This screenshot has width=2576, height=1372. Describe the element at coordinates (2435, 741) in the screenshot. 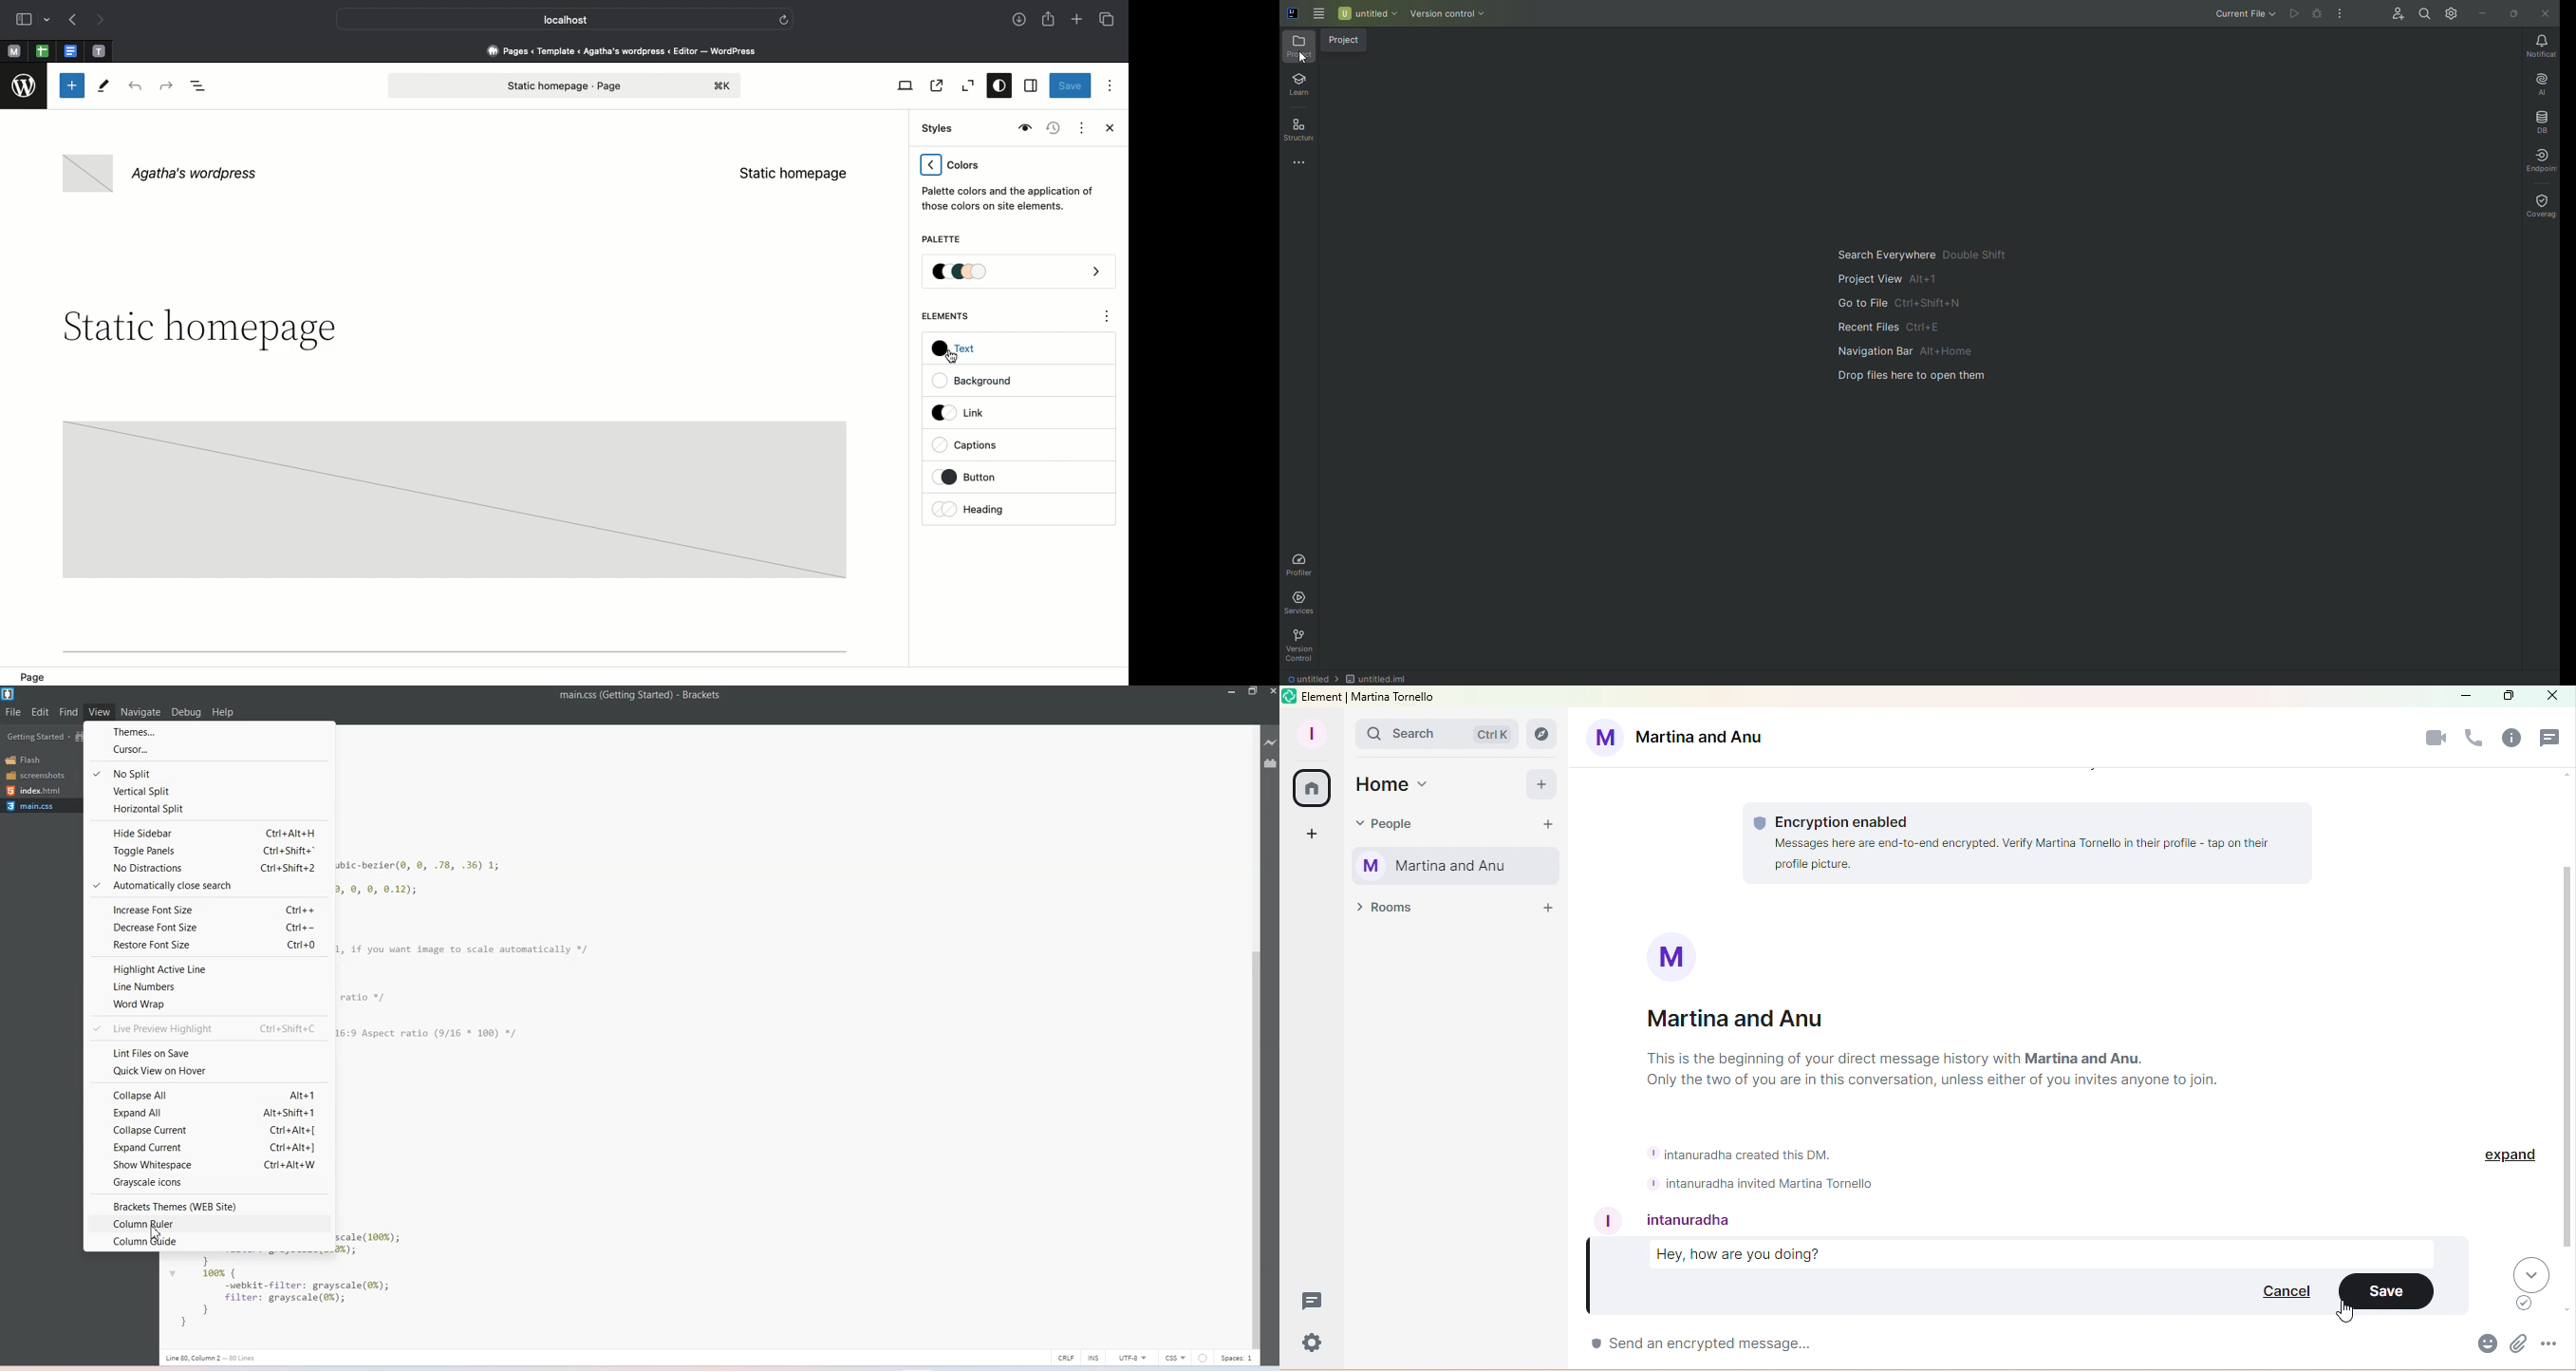

I see `Video call` at that location.